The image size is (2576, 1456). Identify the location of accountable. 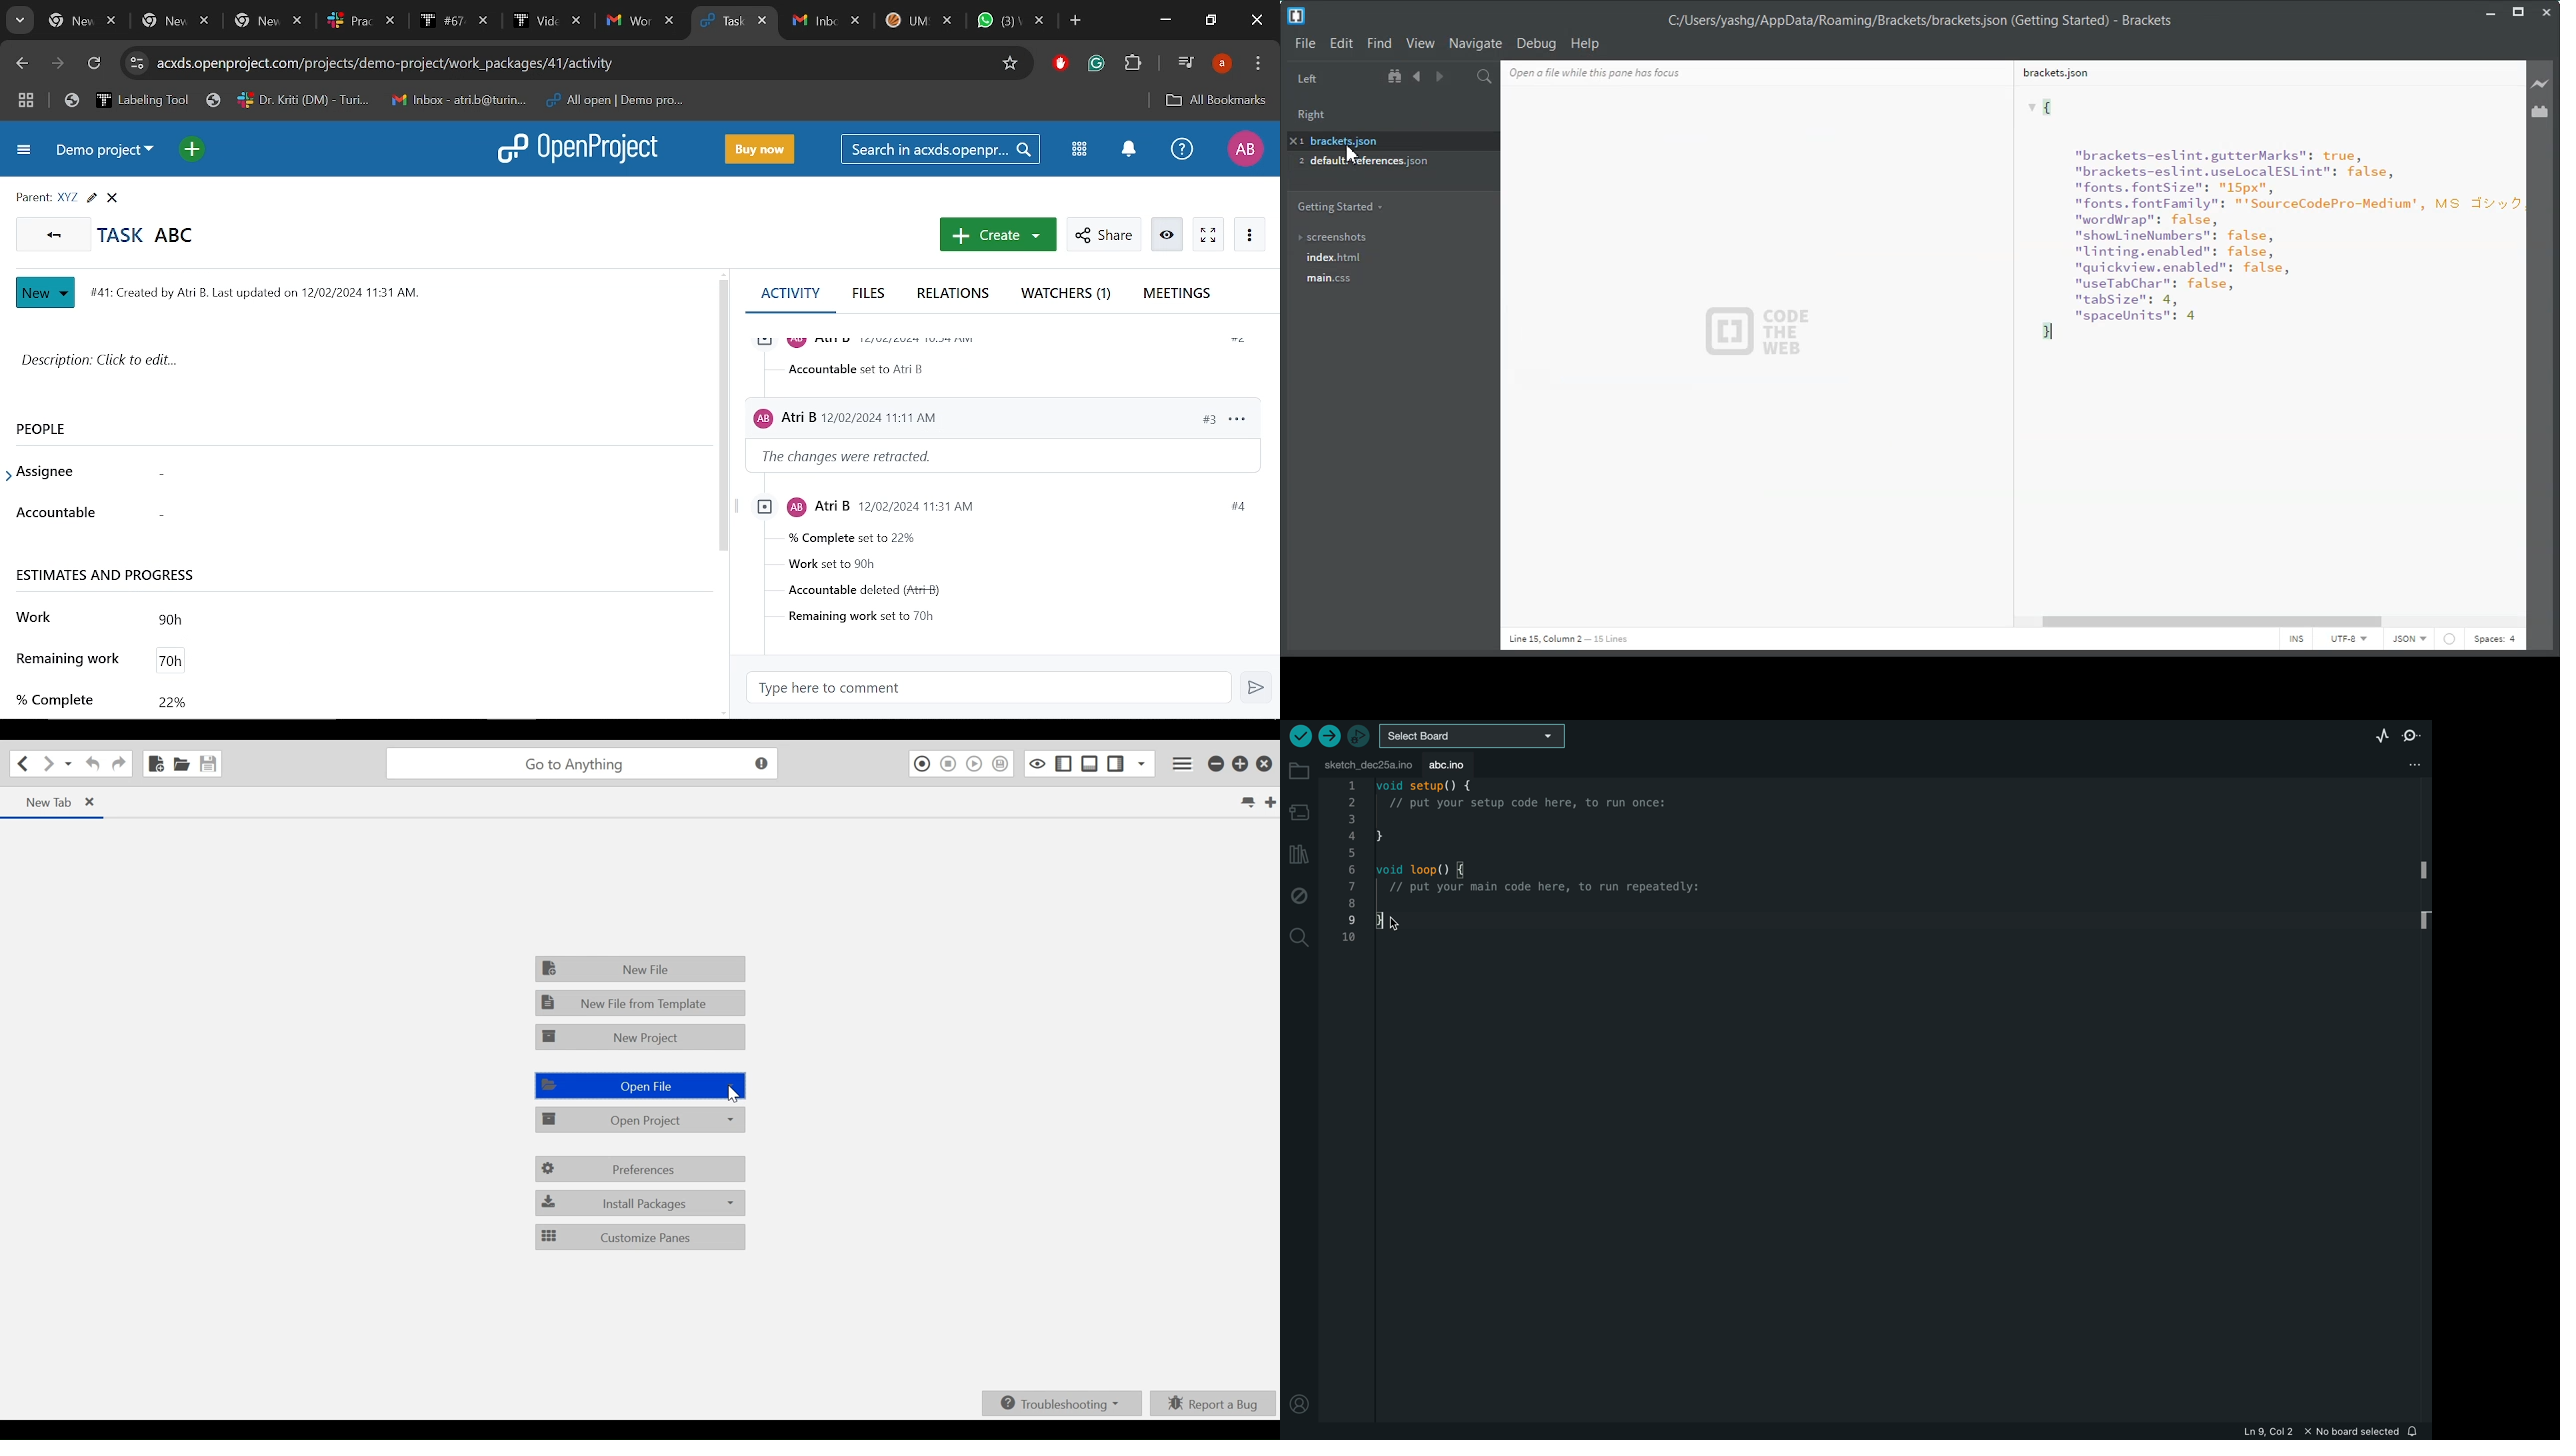
(860, 369).